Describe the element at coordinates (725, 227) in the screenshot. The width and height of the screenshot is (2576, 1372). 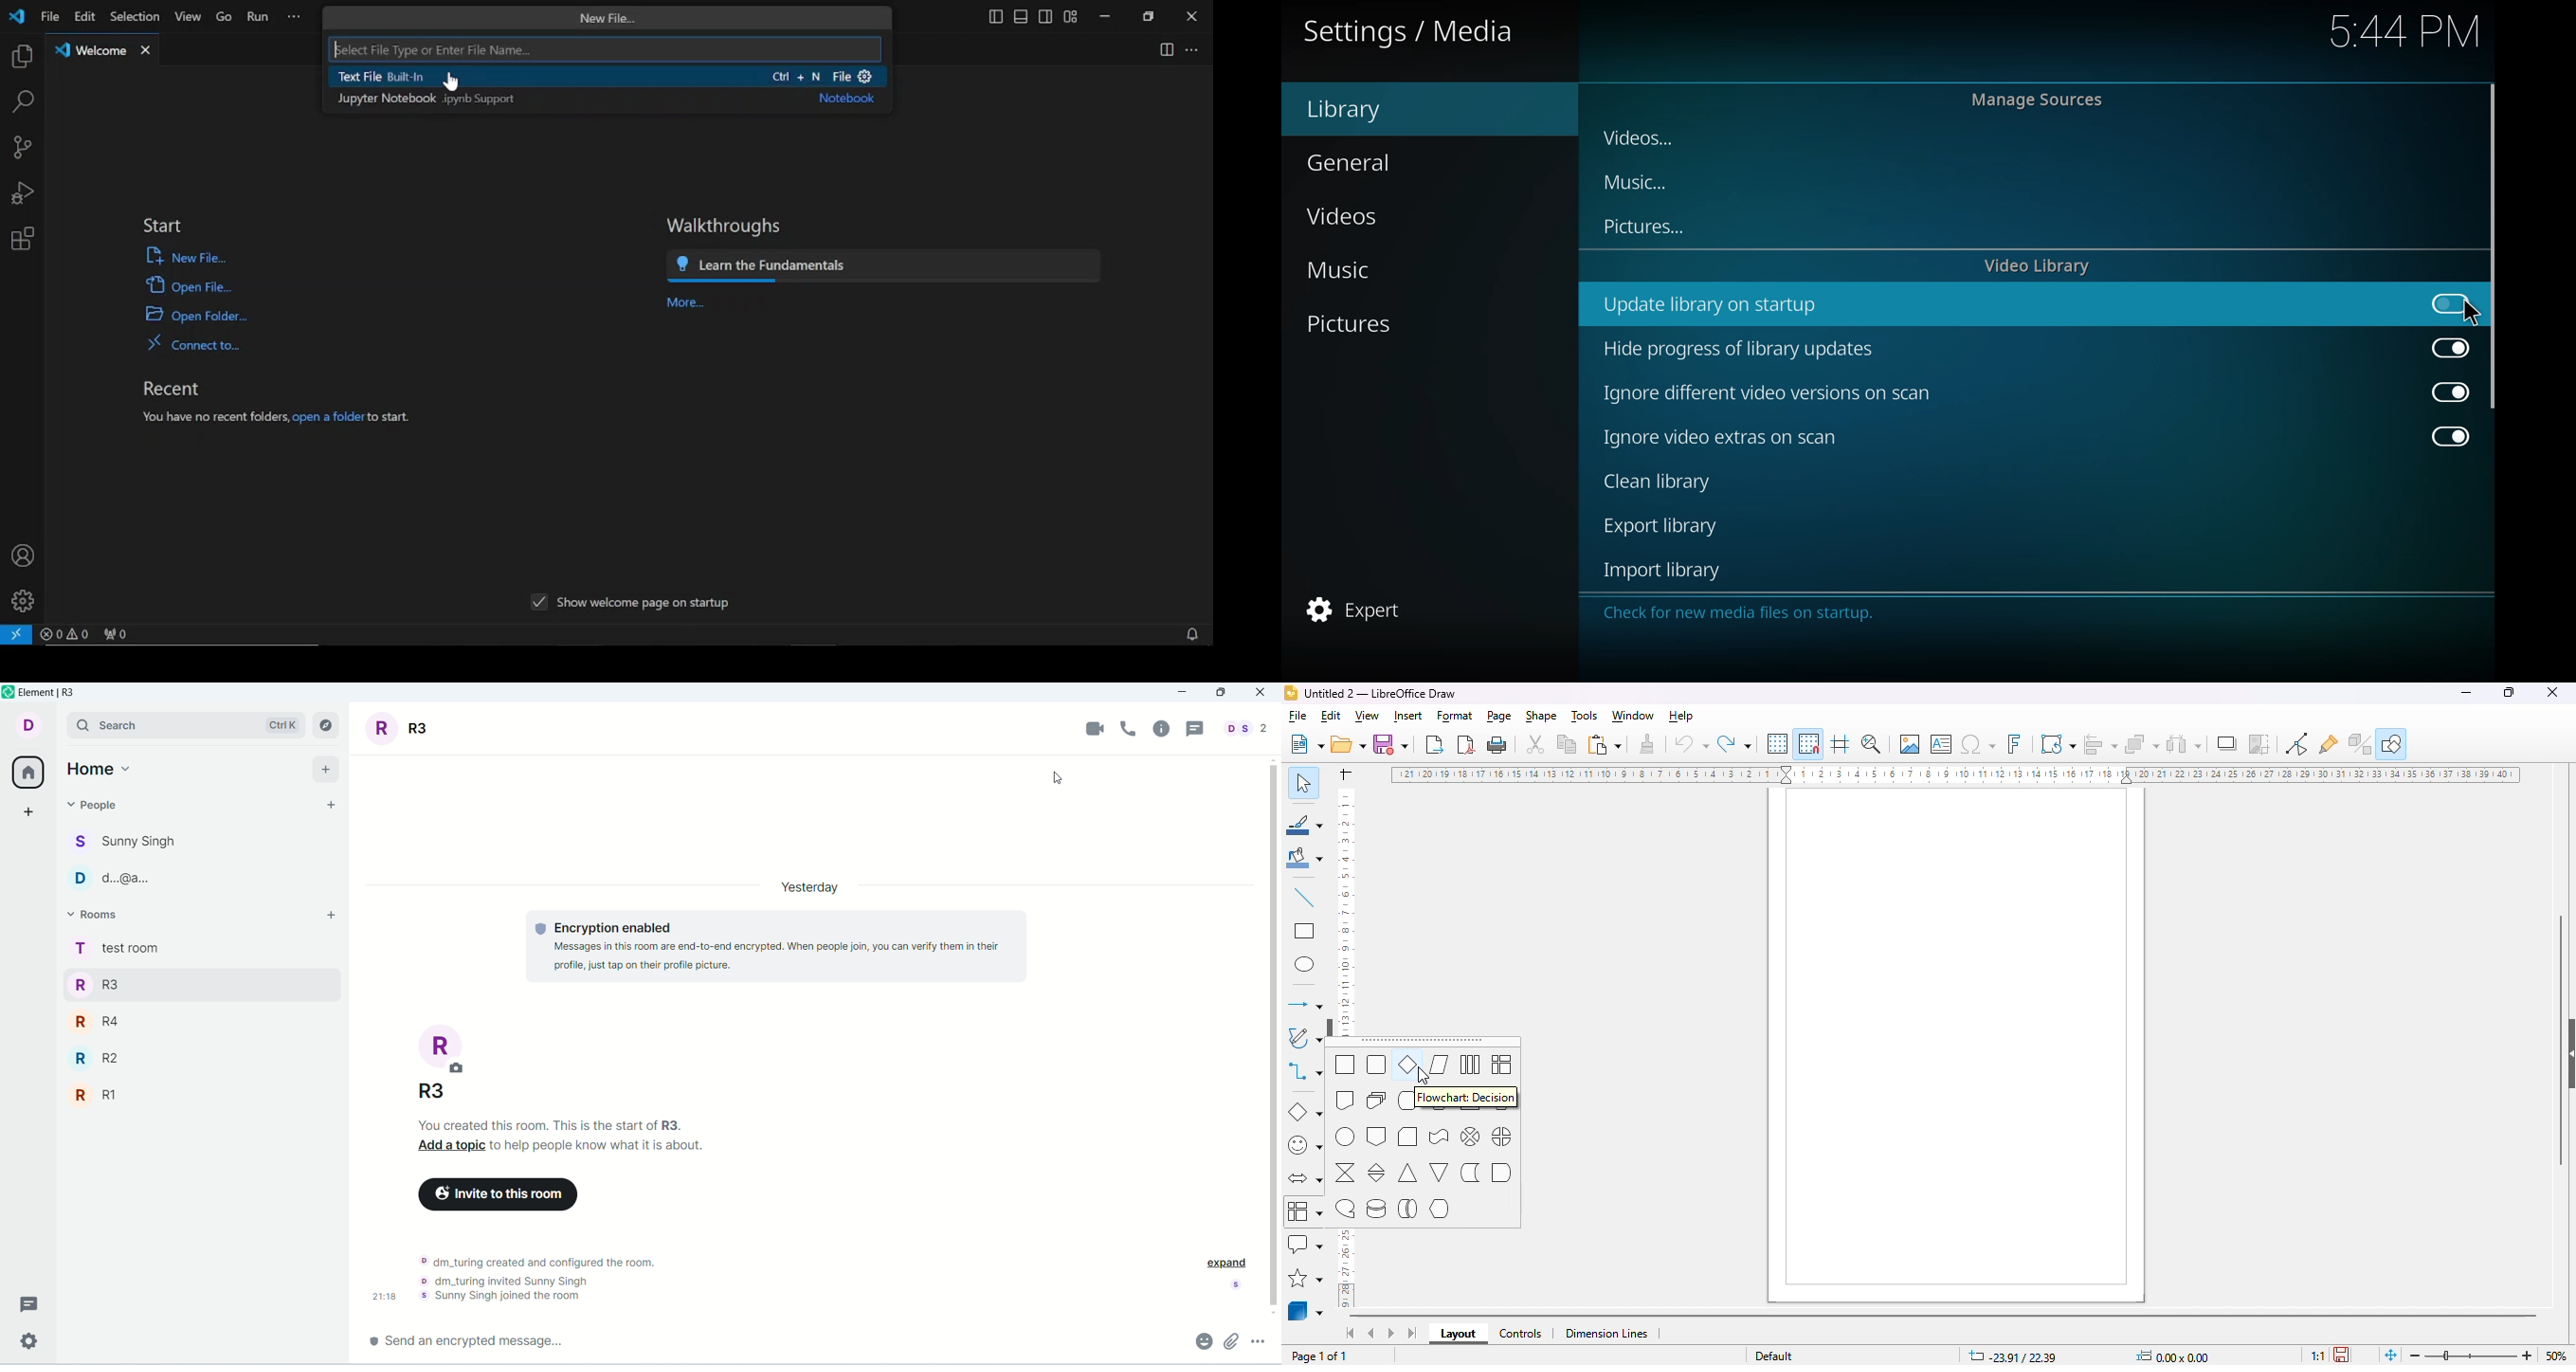
I see `walkthroughs` at that location.